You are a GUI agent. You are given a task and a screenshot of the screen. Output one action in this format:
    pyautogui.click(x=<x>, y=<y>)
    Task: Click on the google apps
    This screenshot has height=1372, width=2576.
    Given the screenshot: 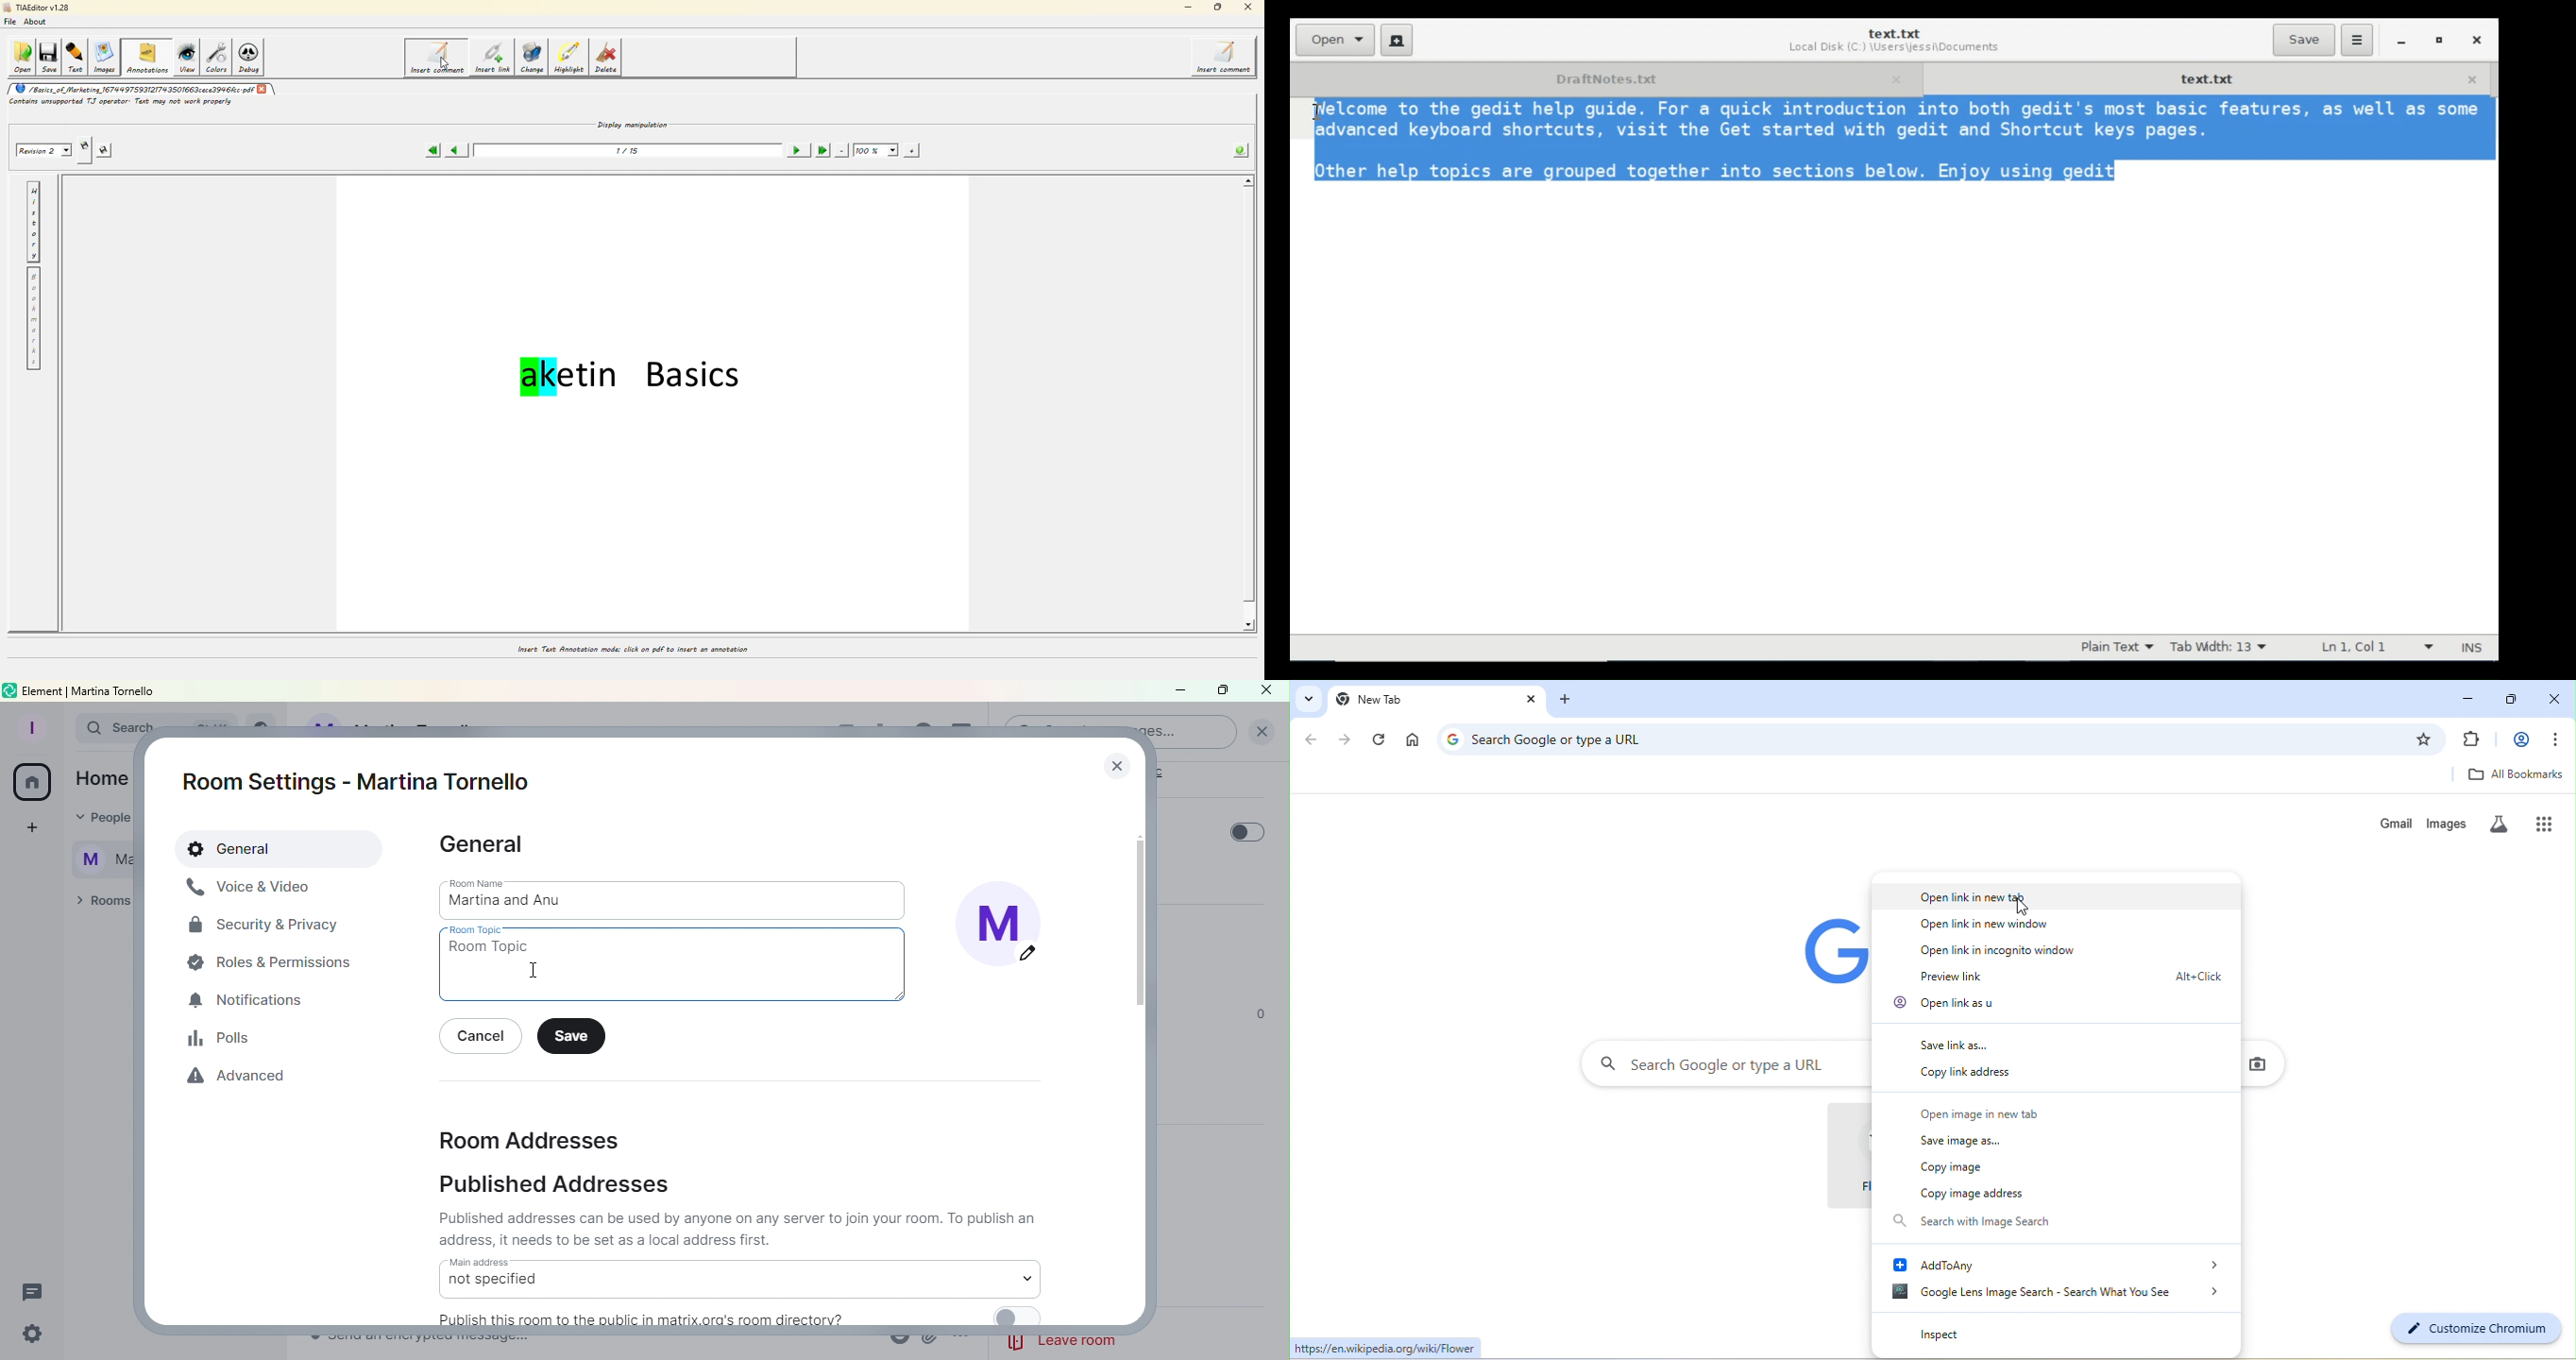 What is the action you would take?
    pyautogui.click(x=2550, y=822)
    